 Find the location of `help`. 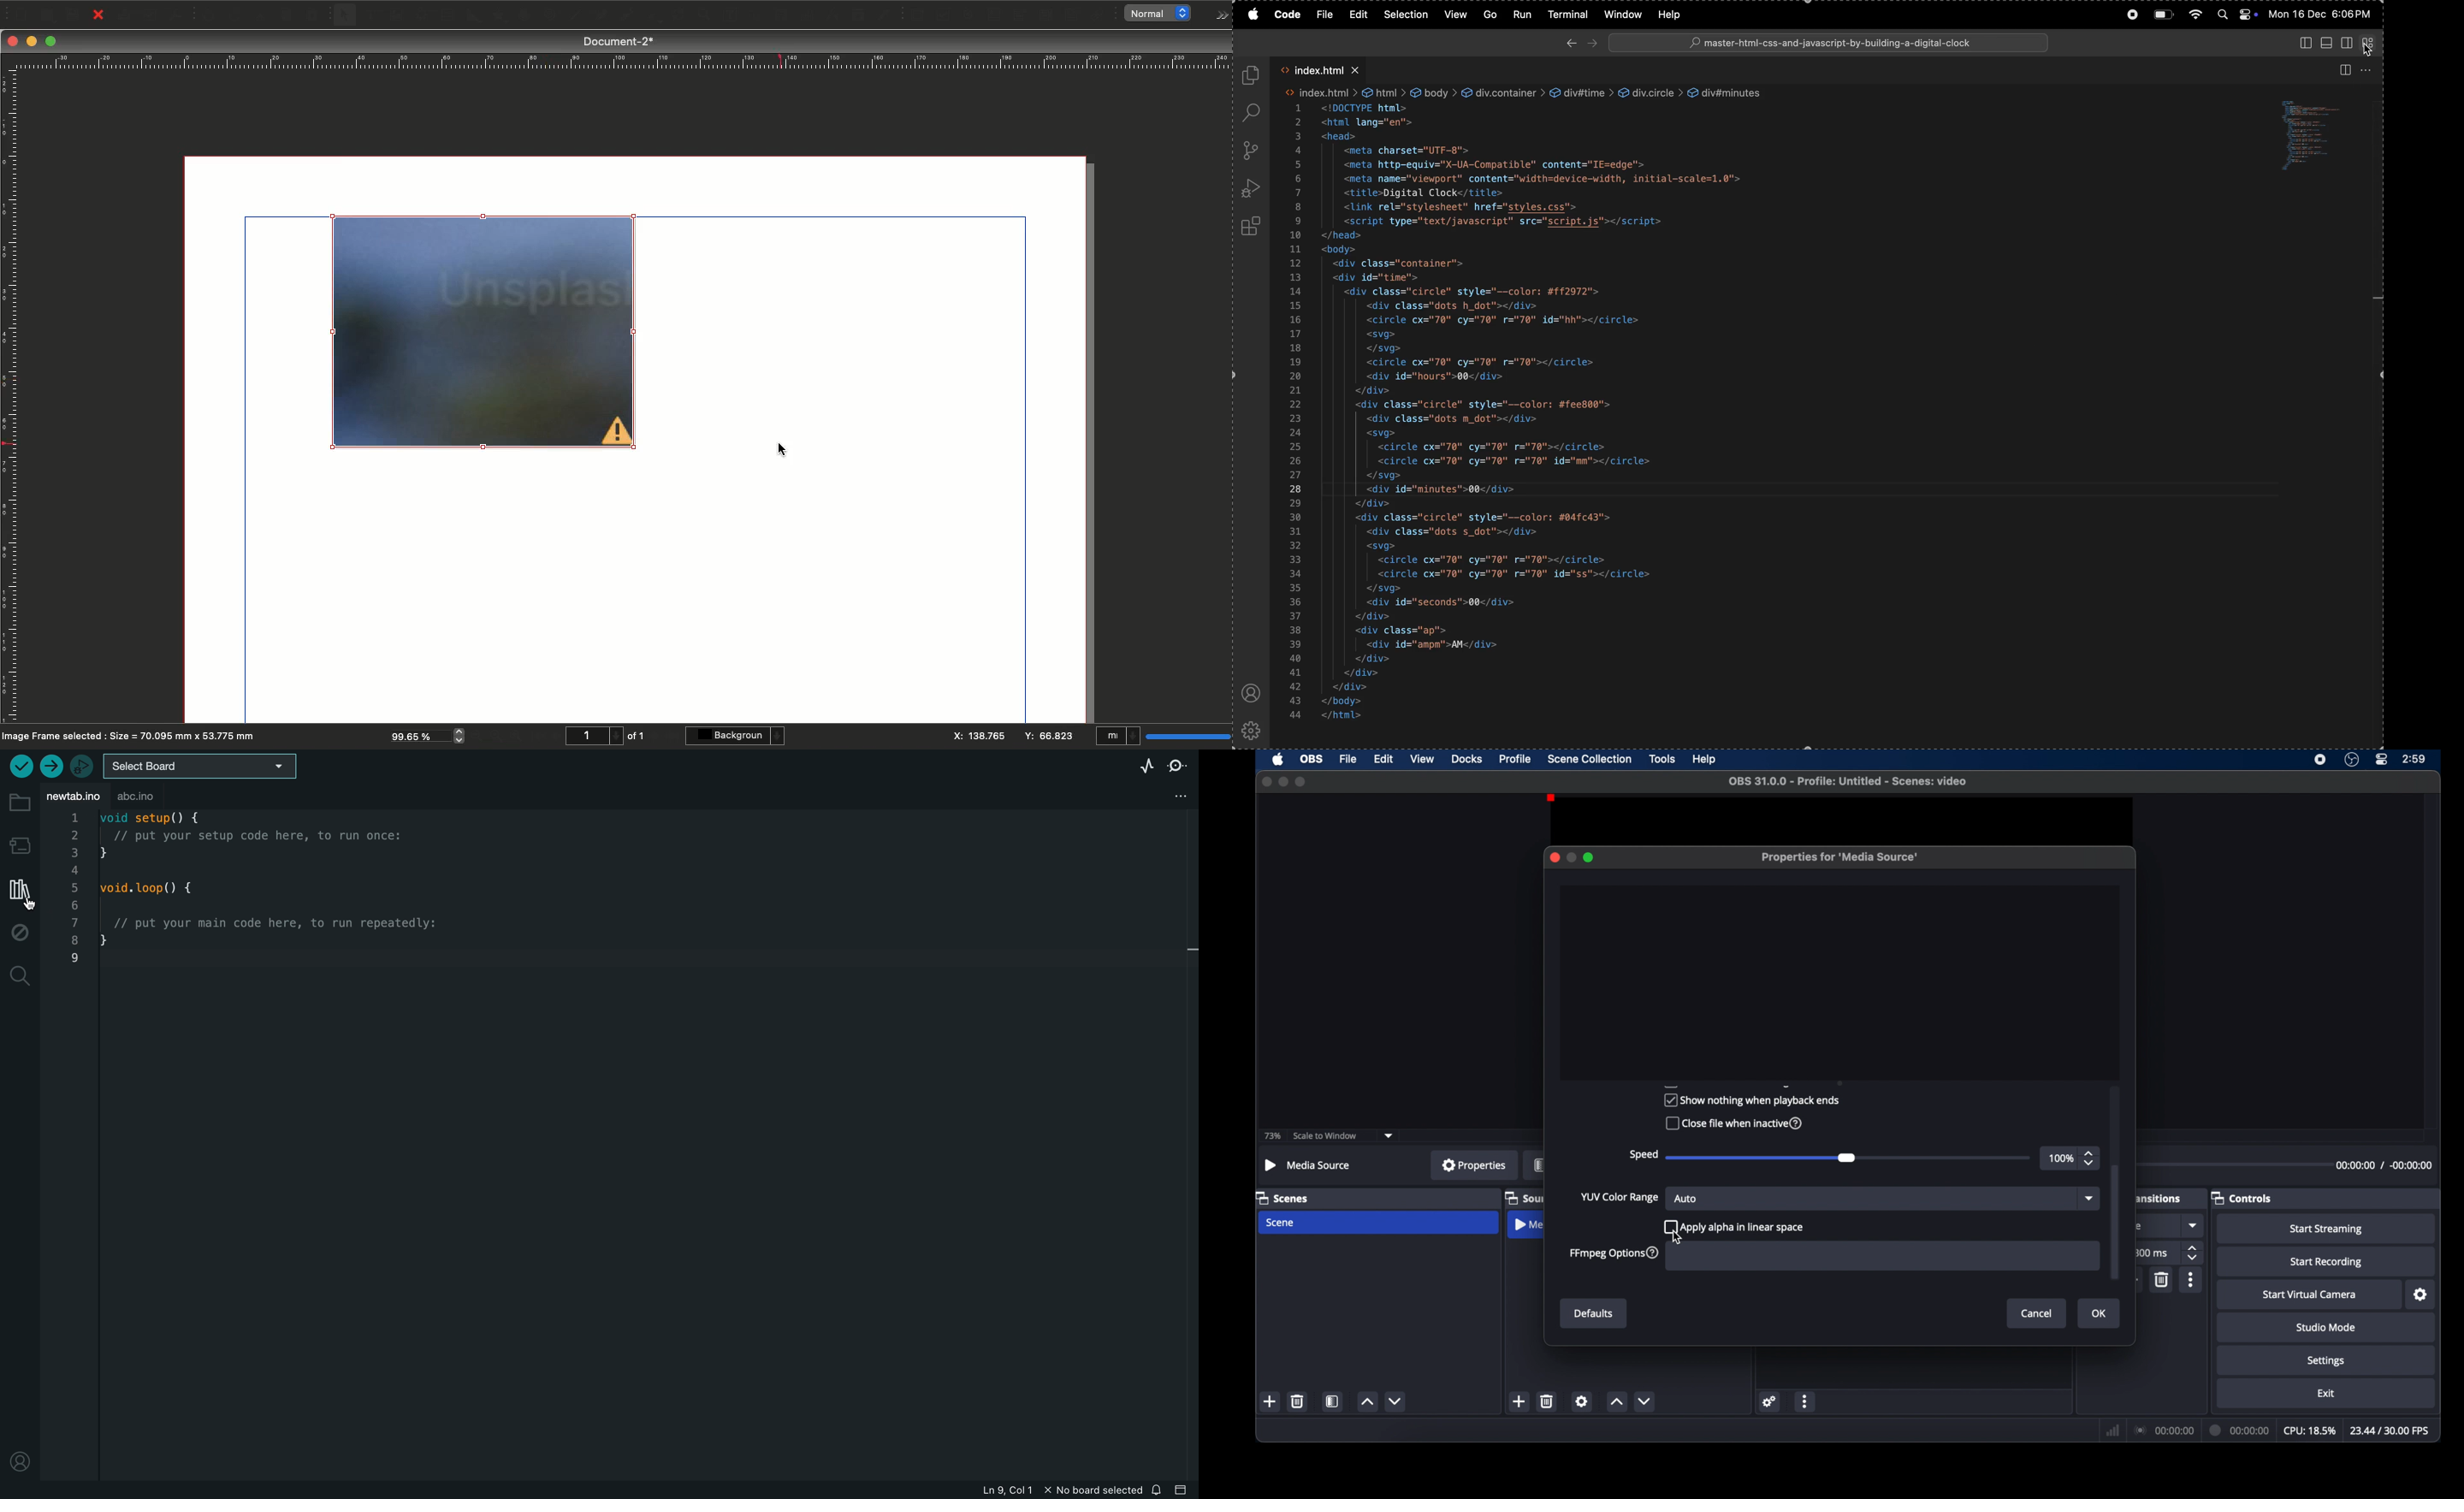

help is located at coordinates (1705, 760).